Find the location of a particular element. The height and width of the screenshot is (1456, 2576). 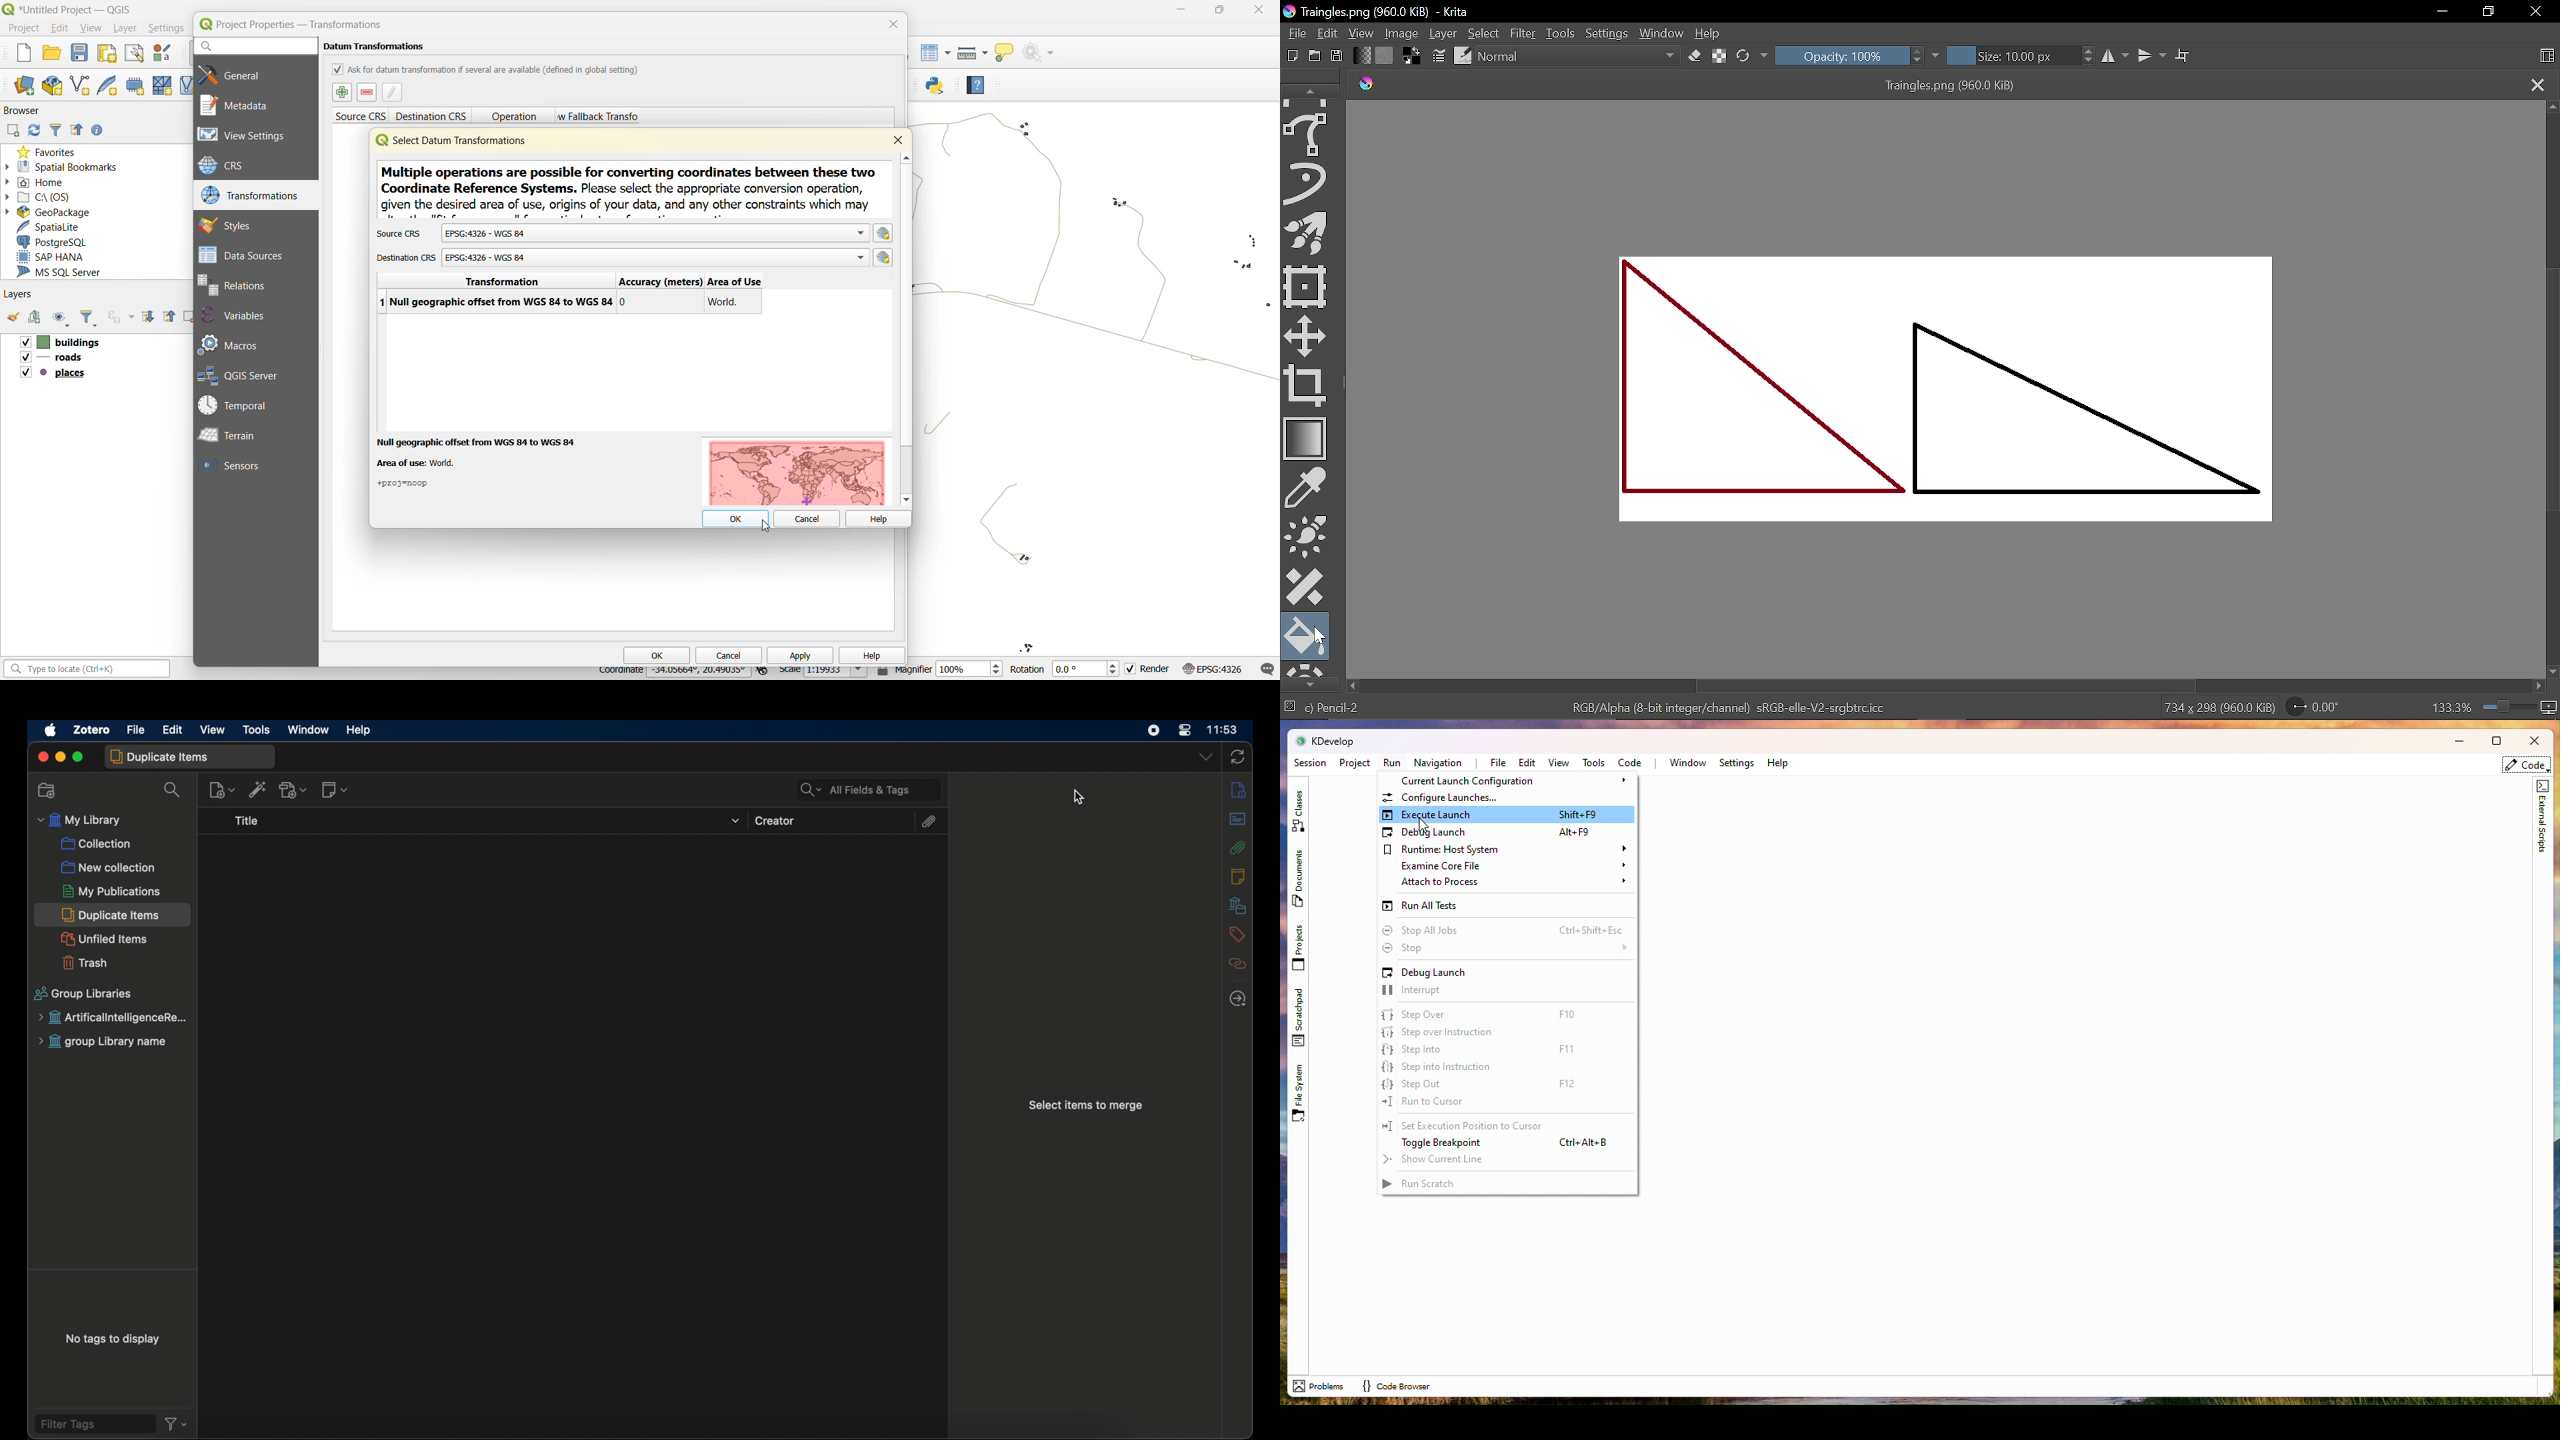

toggle extents is located at coordinates (764, 673).